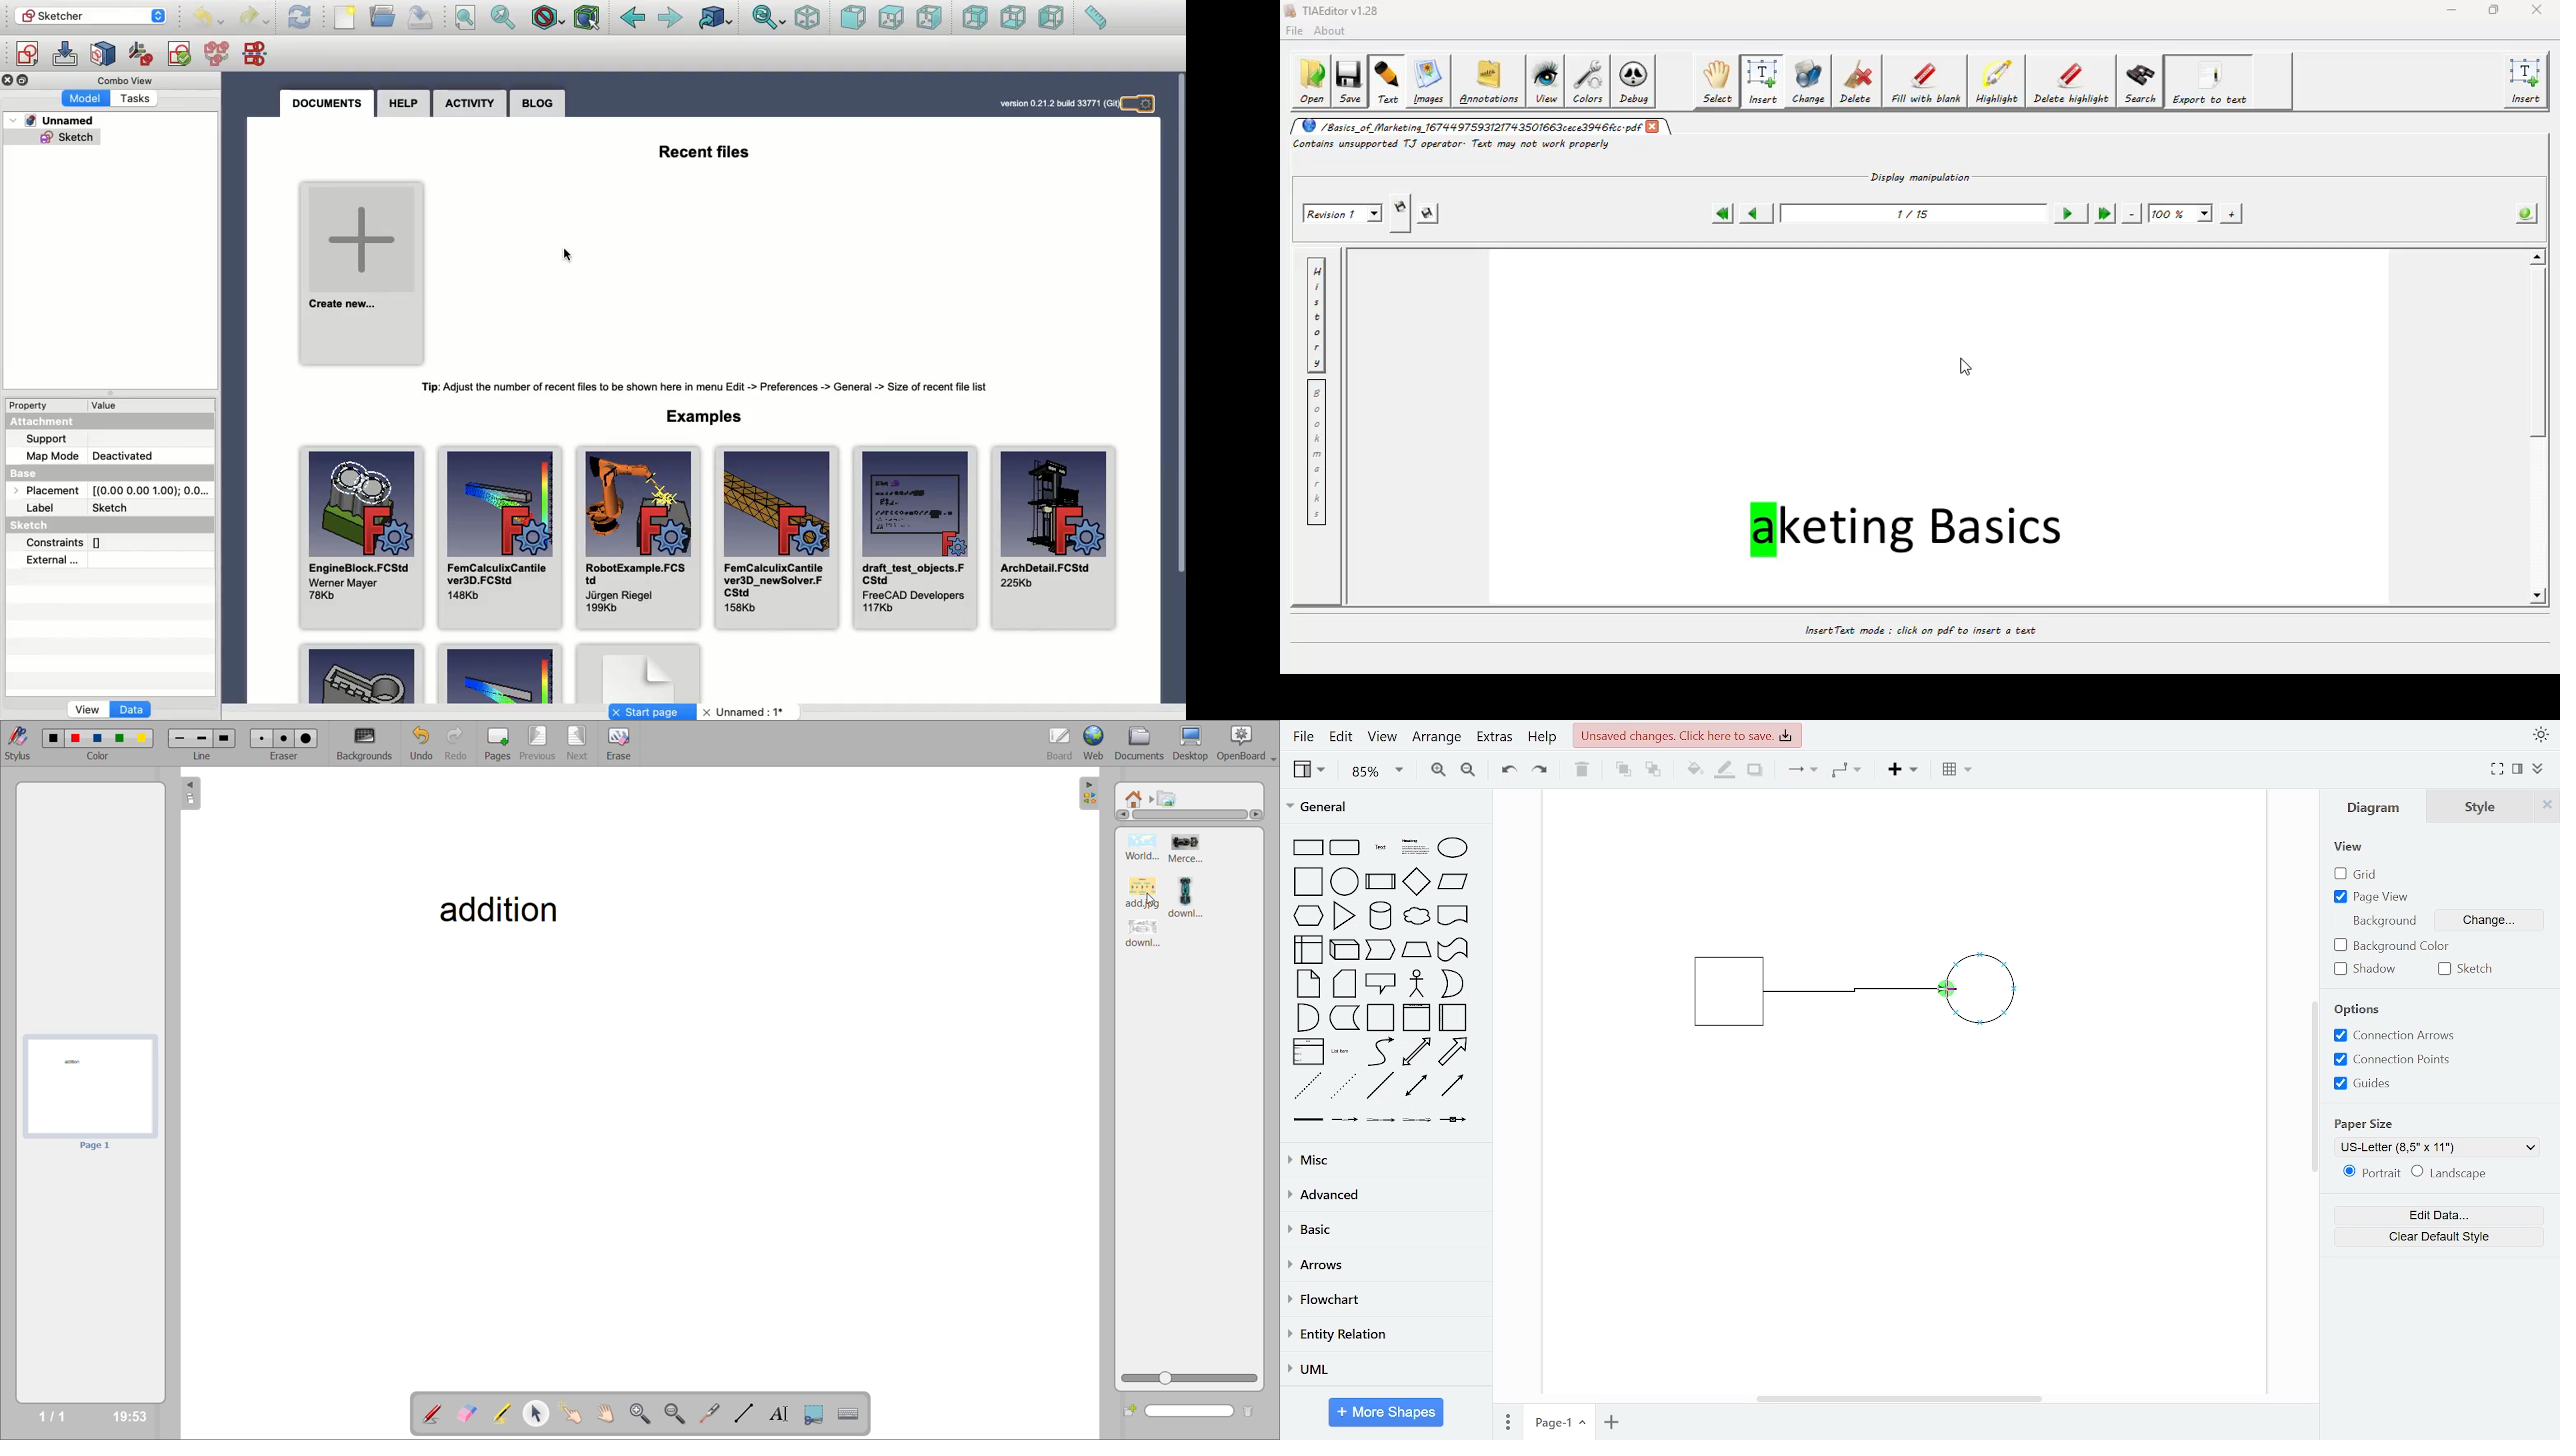 Image resolution: width=2576 pixels, height=1456 pixels. Describe the element at coordinates (815, 1415) in the screenshot. I see `capture part of the screen` at that location.